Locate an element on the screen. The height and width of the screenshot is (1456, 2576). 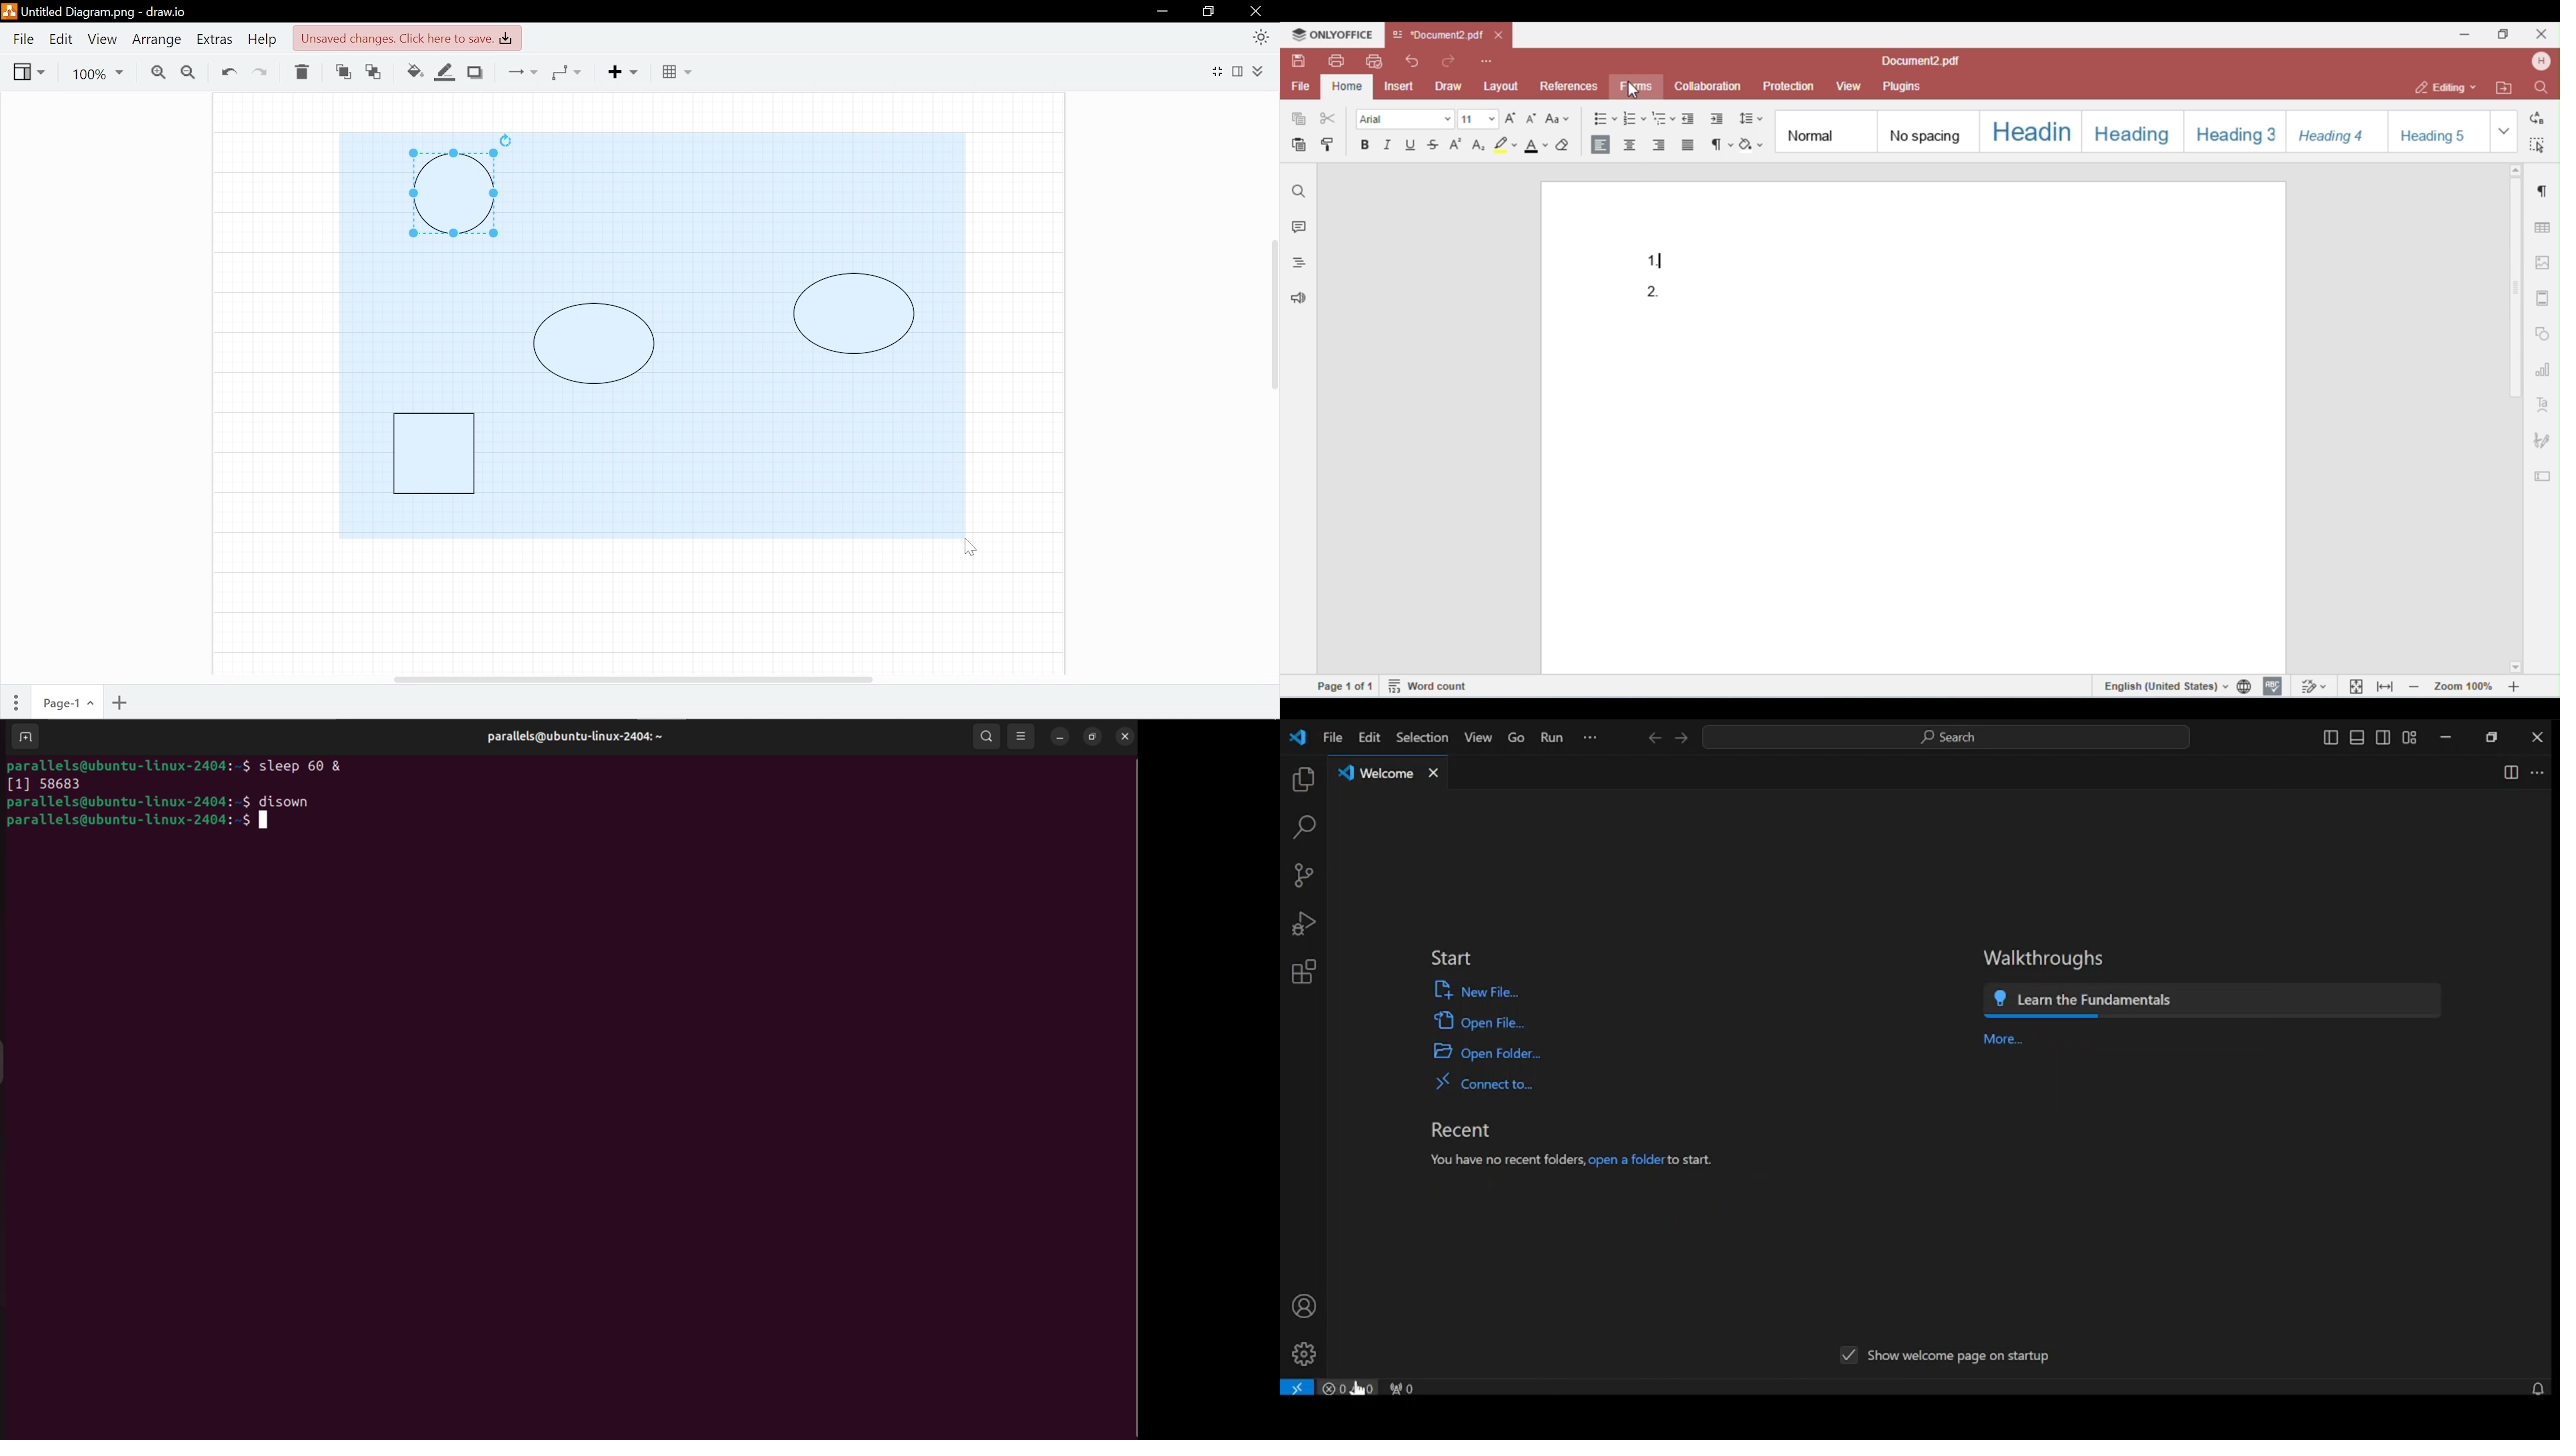
Fullscreen is located at coordinates (1215, 73).